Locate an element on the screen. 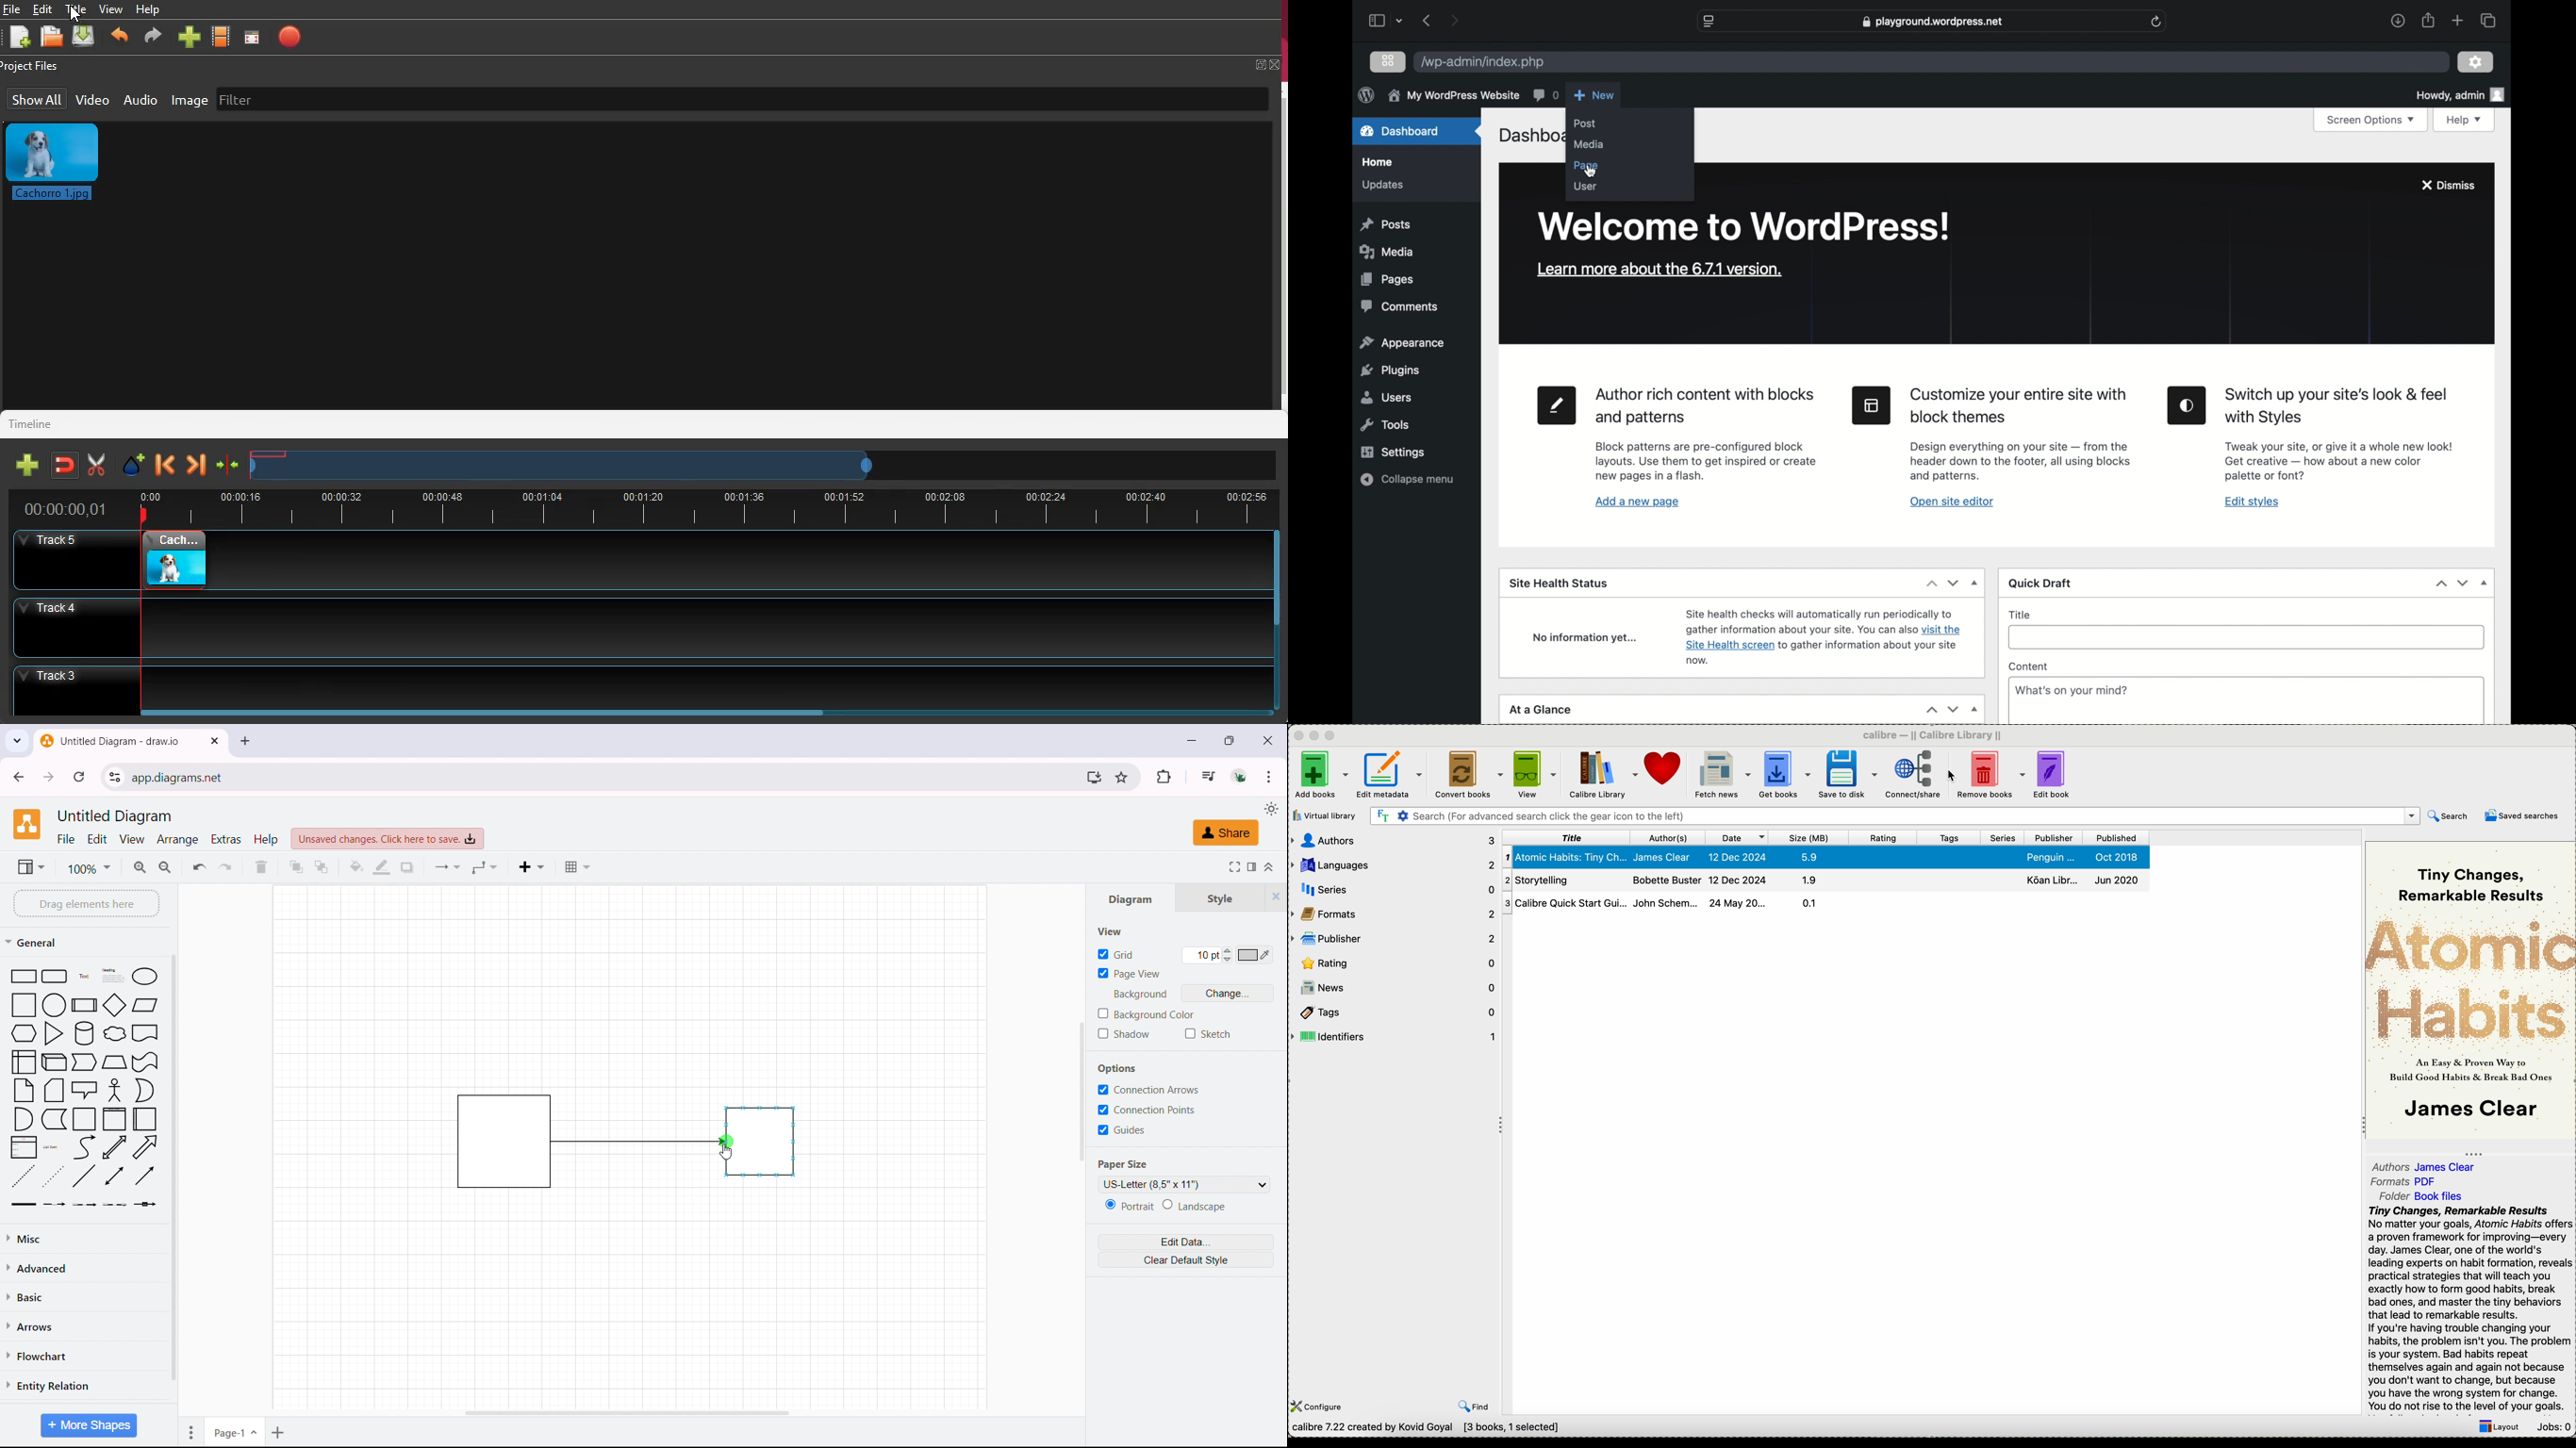 This screenshot has height=1456, width=2576. horizontal scrollbar is located at coordinates (628, 1413).